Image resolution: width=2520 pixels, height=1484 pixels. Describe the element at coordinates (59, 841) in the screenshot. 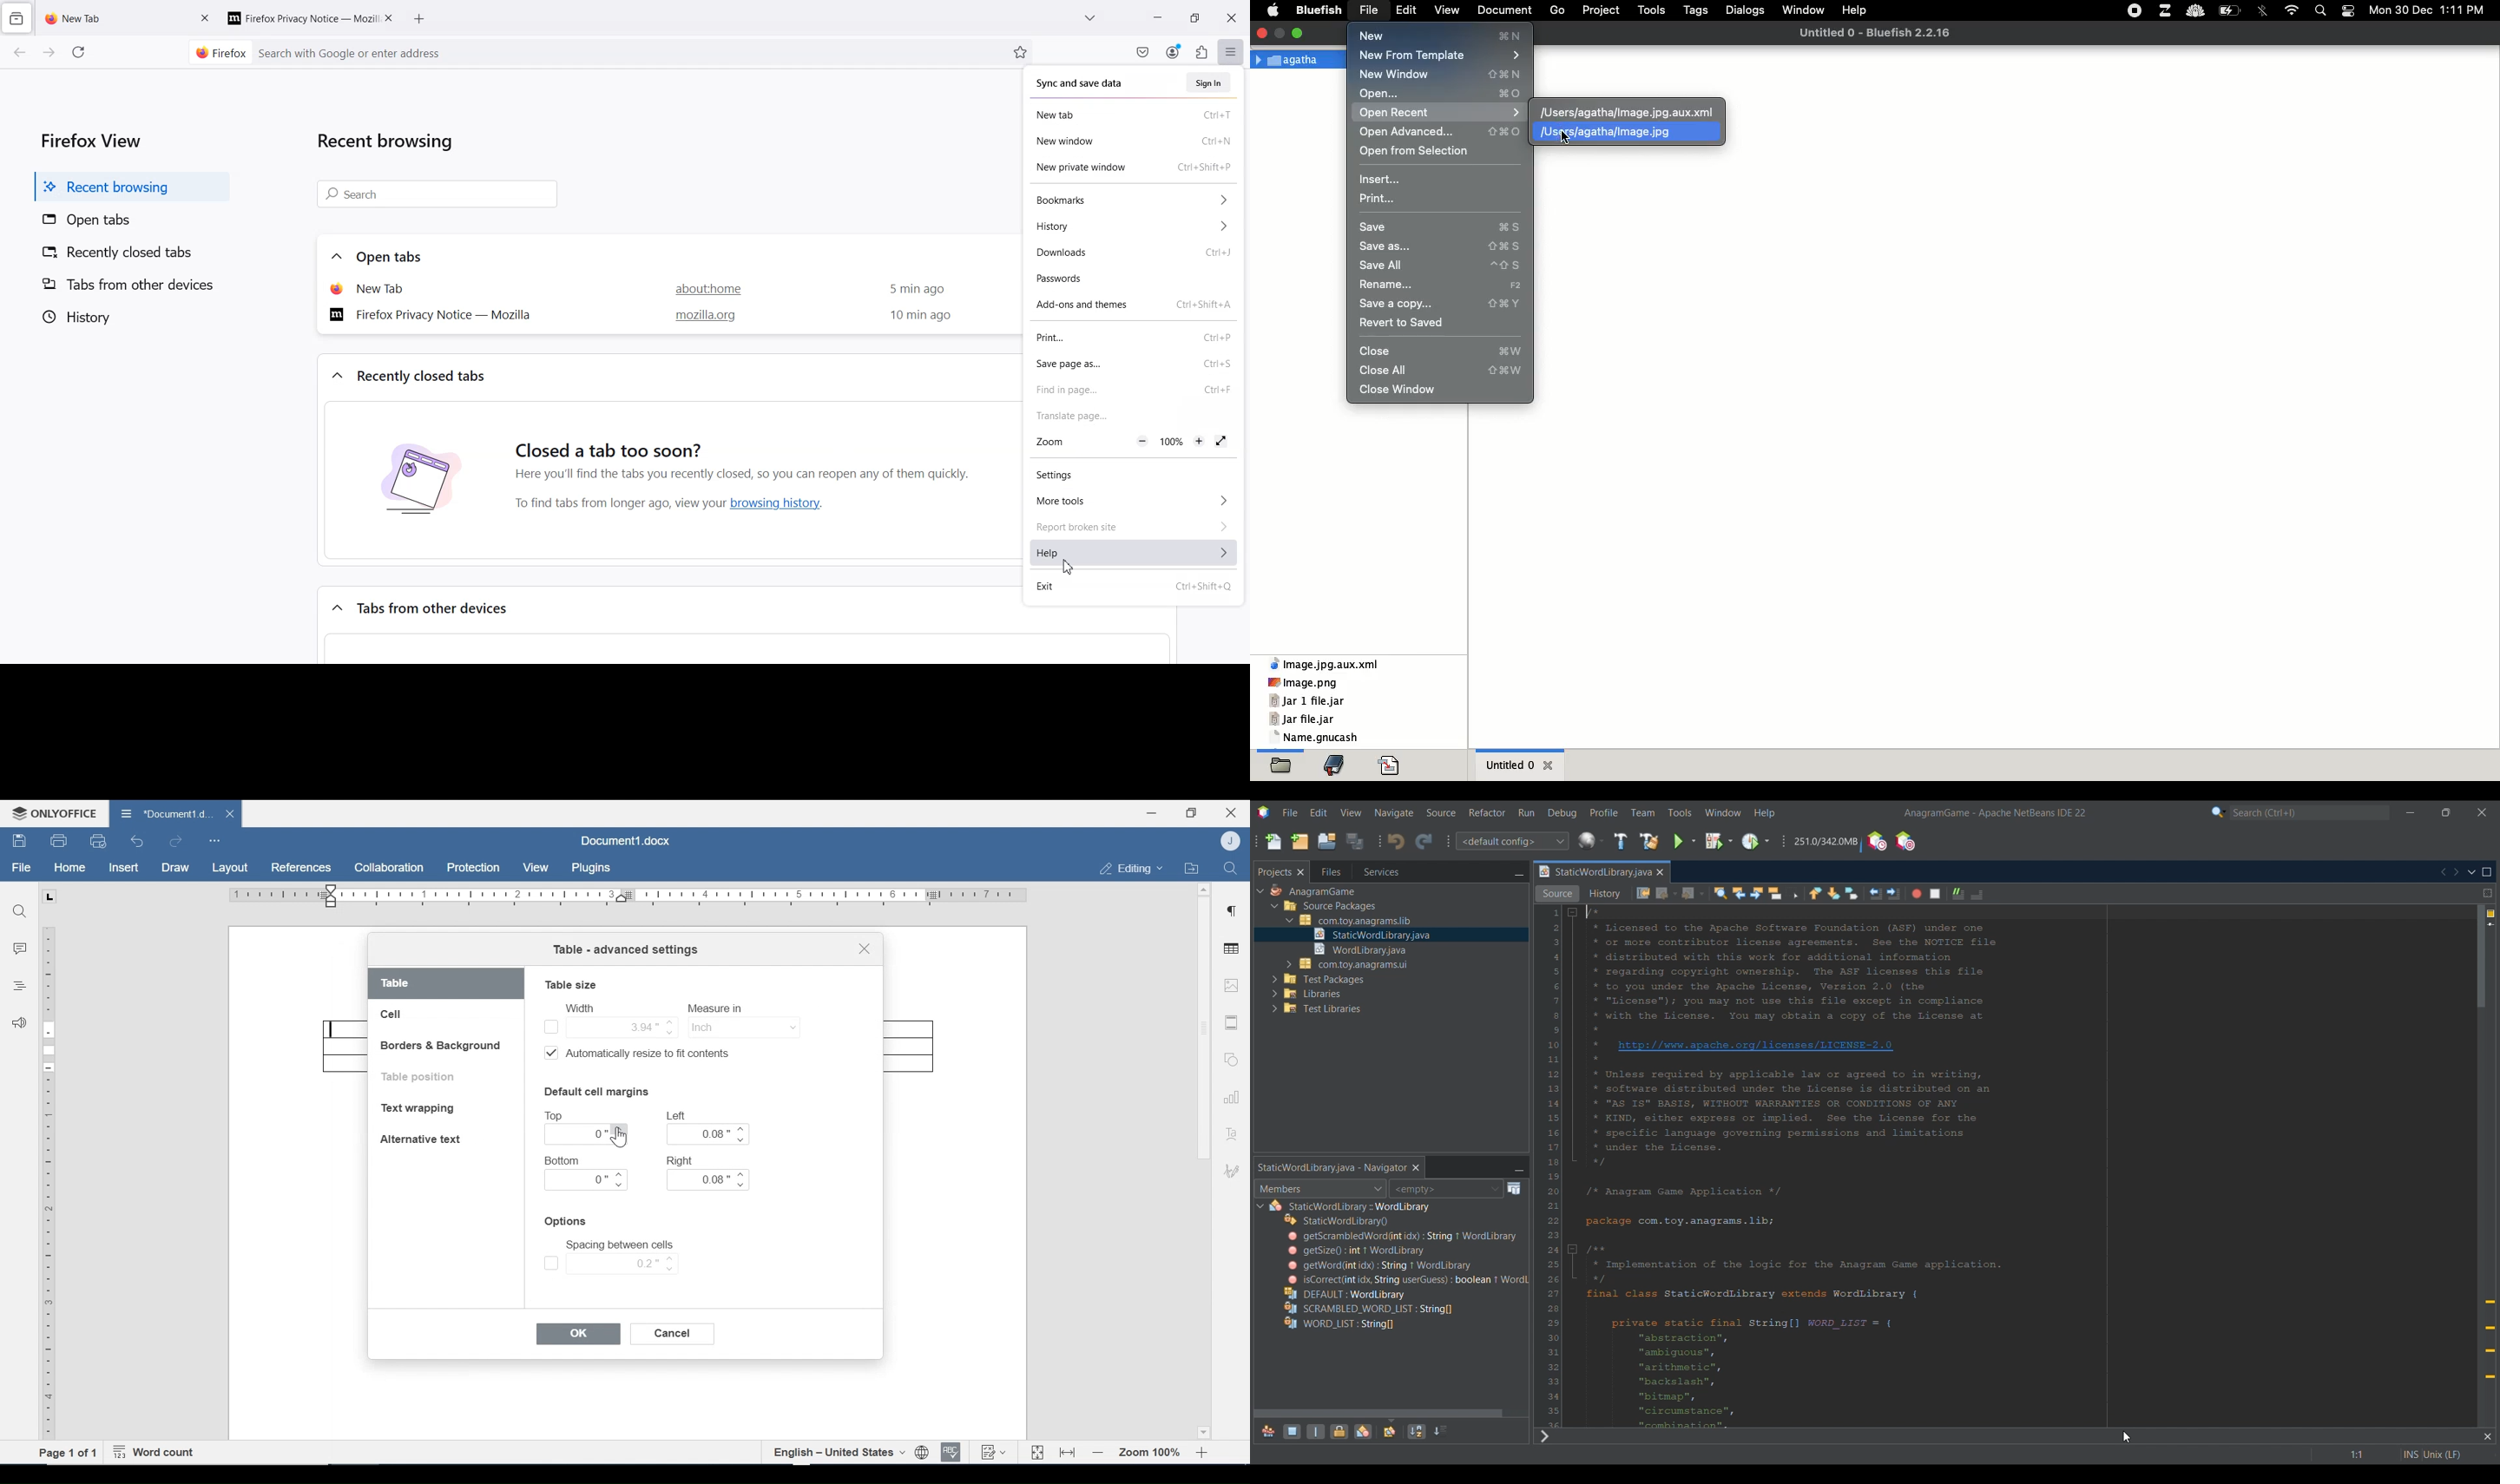

I see `Print` at that location.